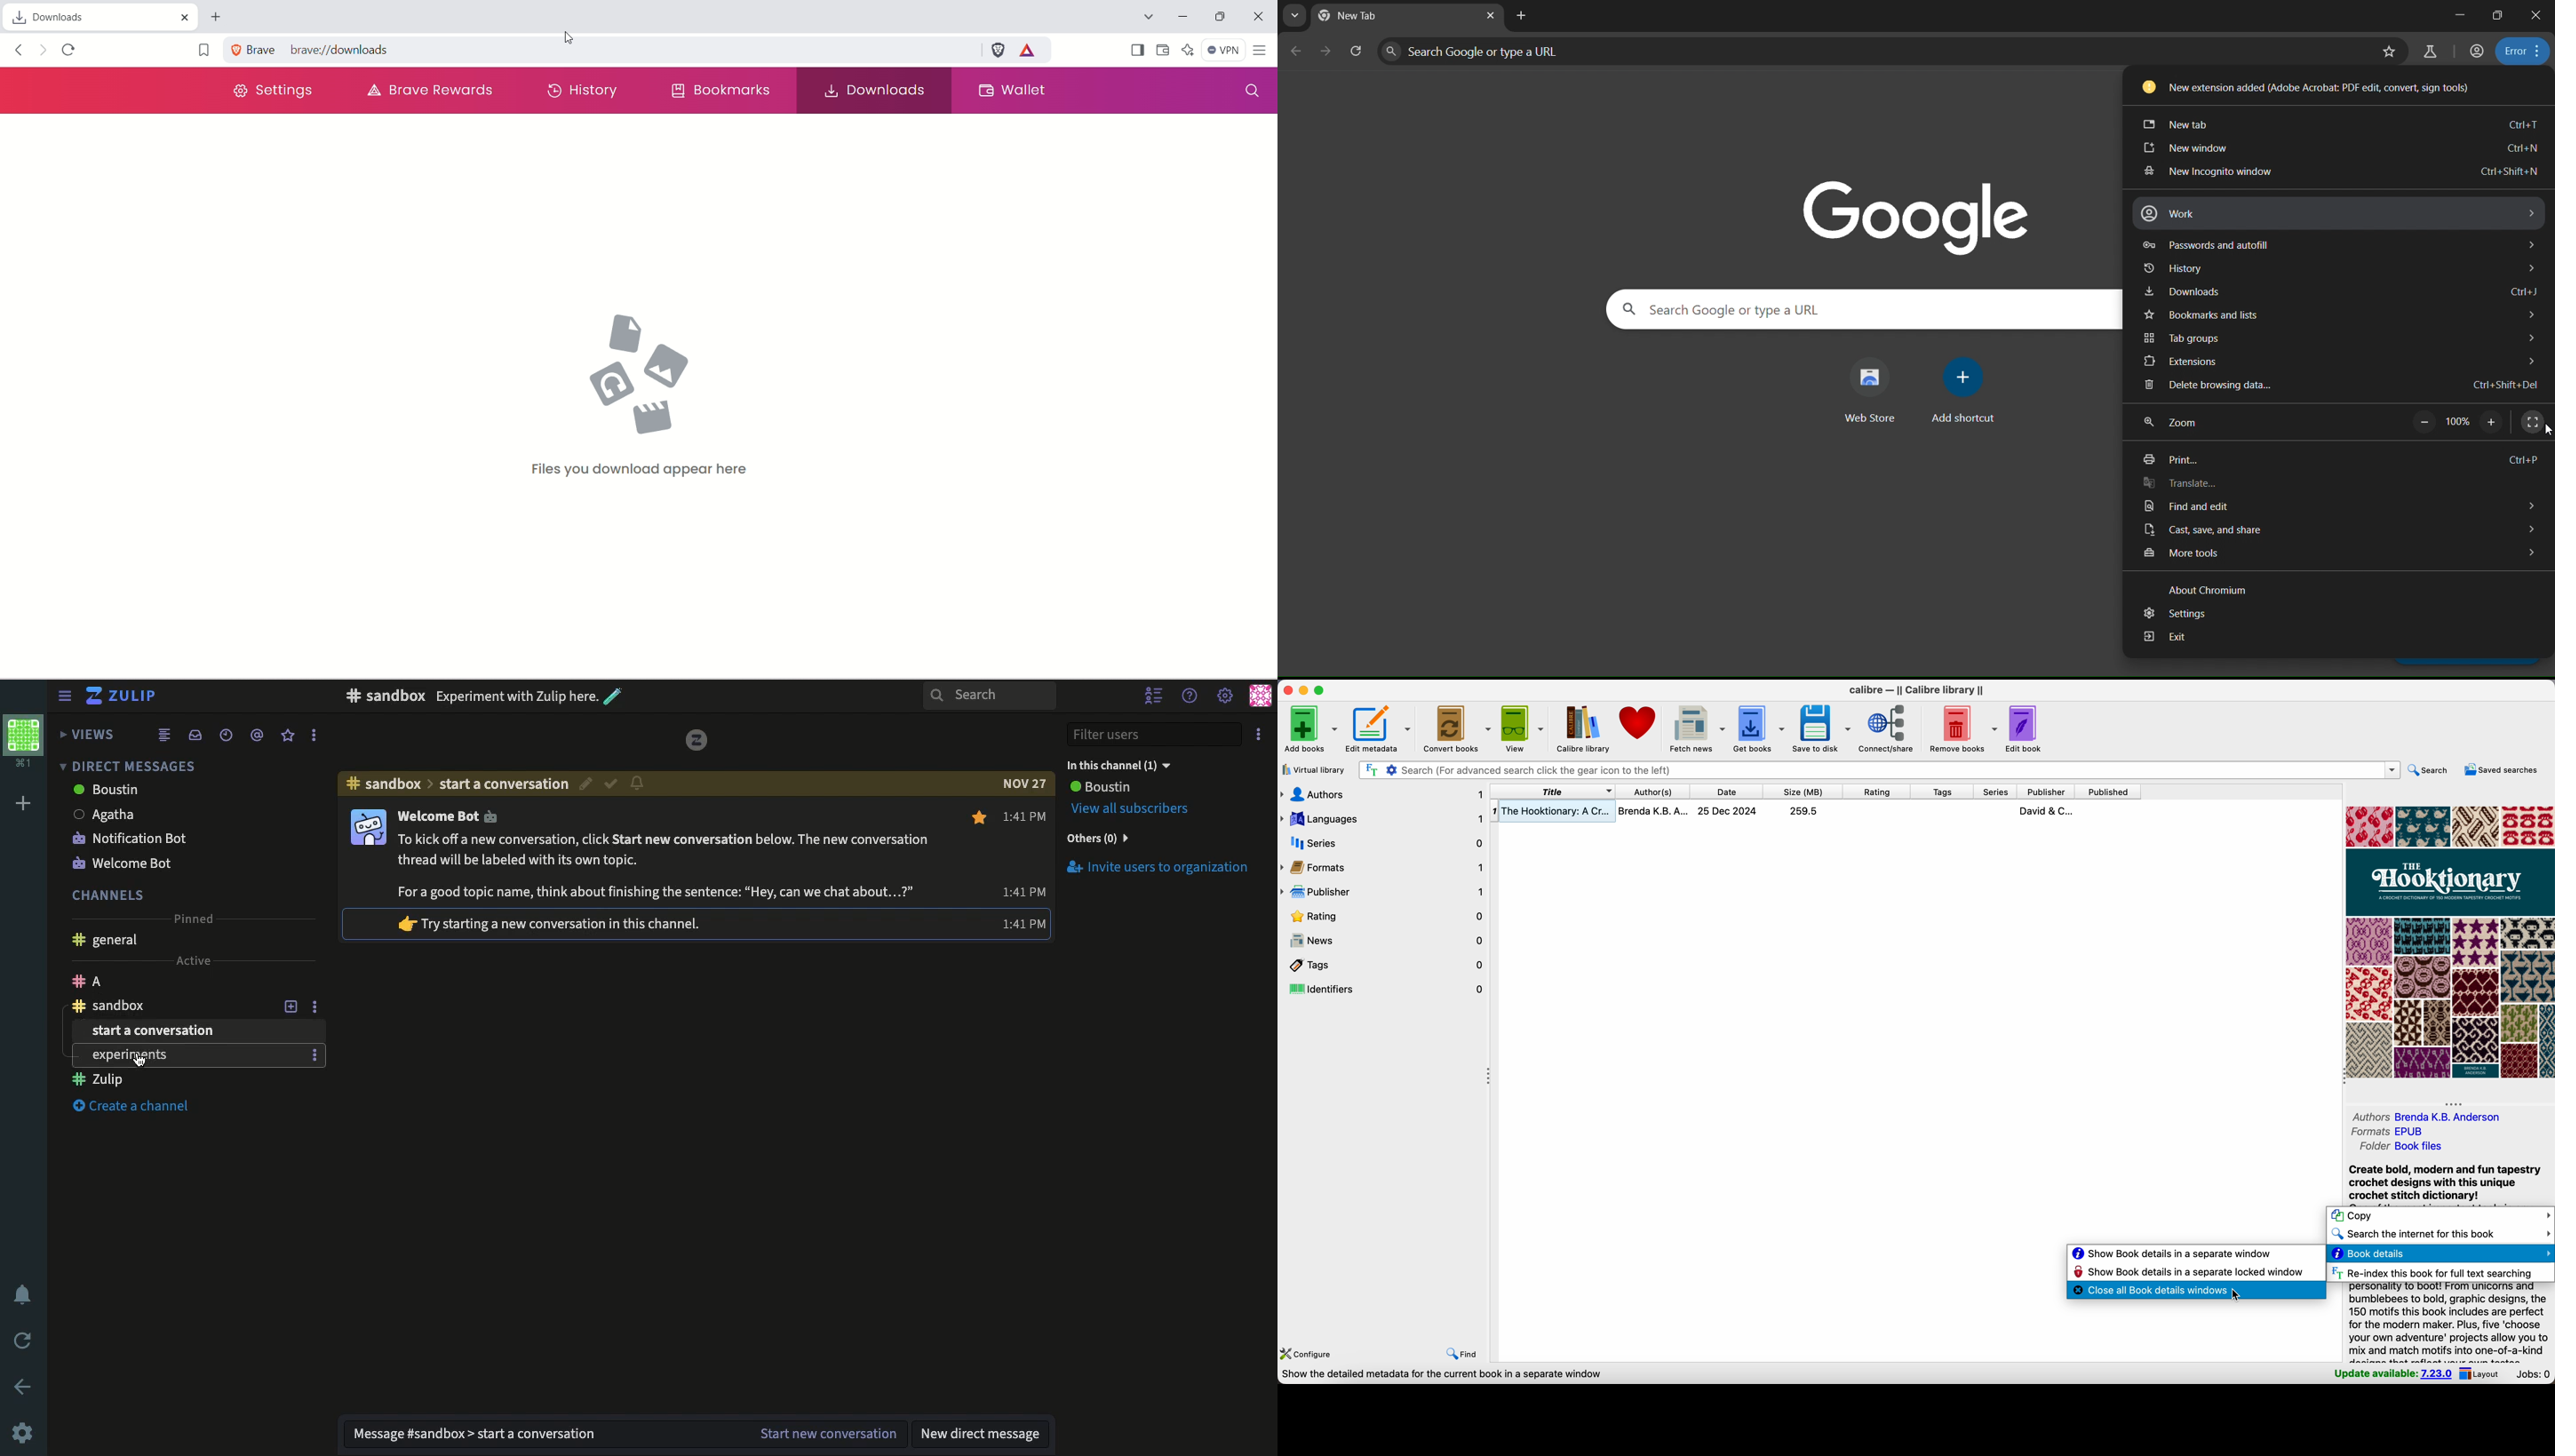 The height and width of the screenshot is (1456, 2576). Describe the element at coordinates (2234, 1297) in the screenshot. I see `cursor` at that location.